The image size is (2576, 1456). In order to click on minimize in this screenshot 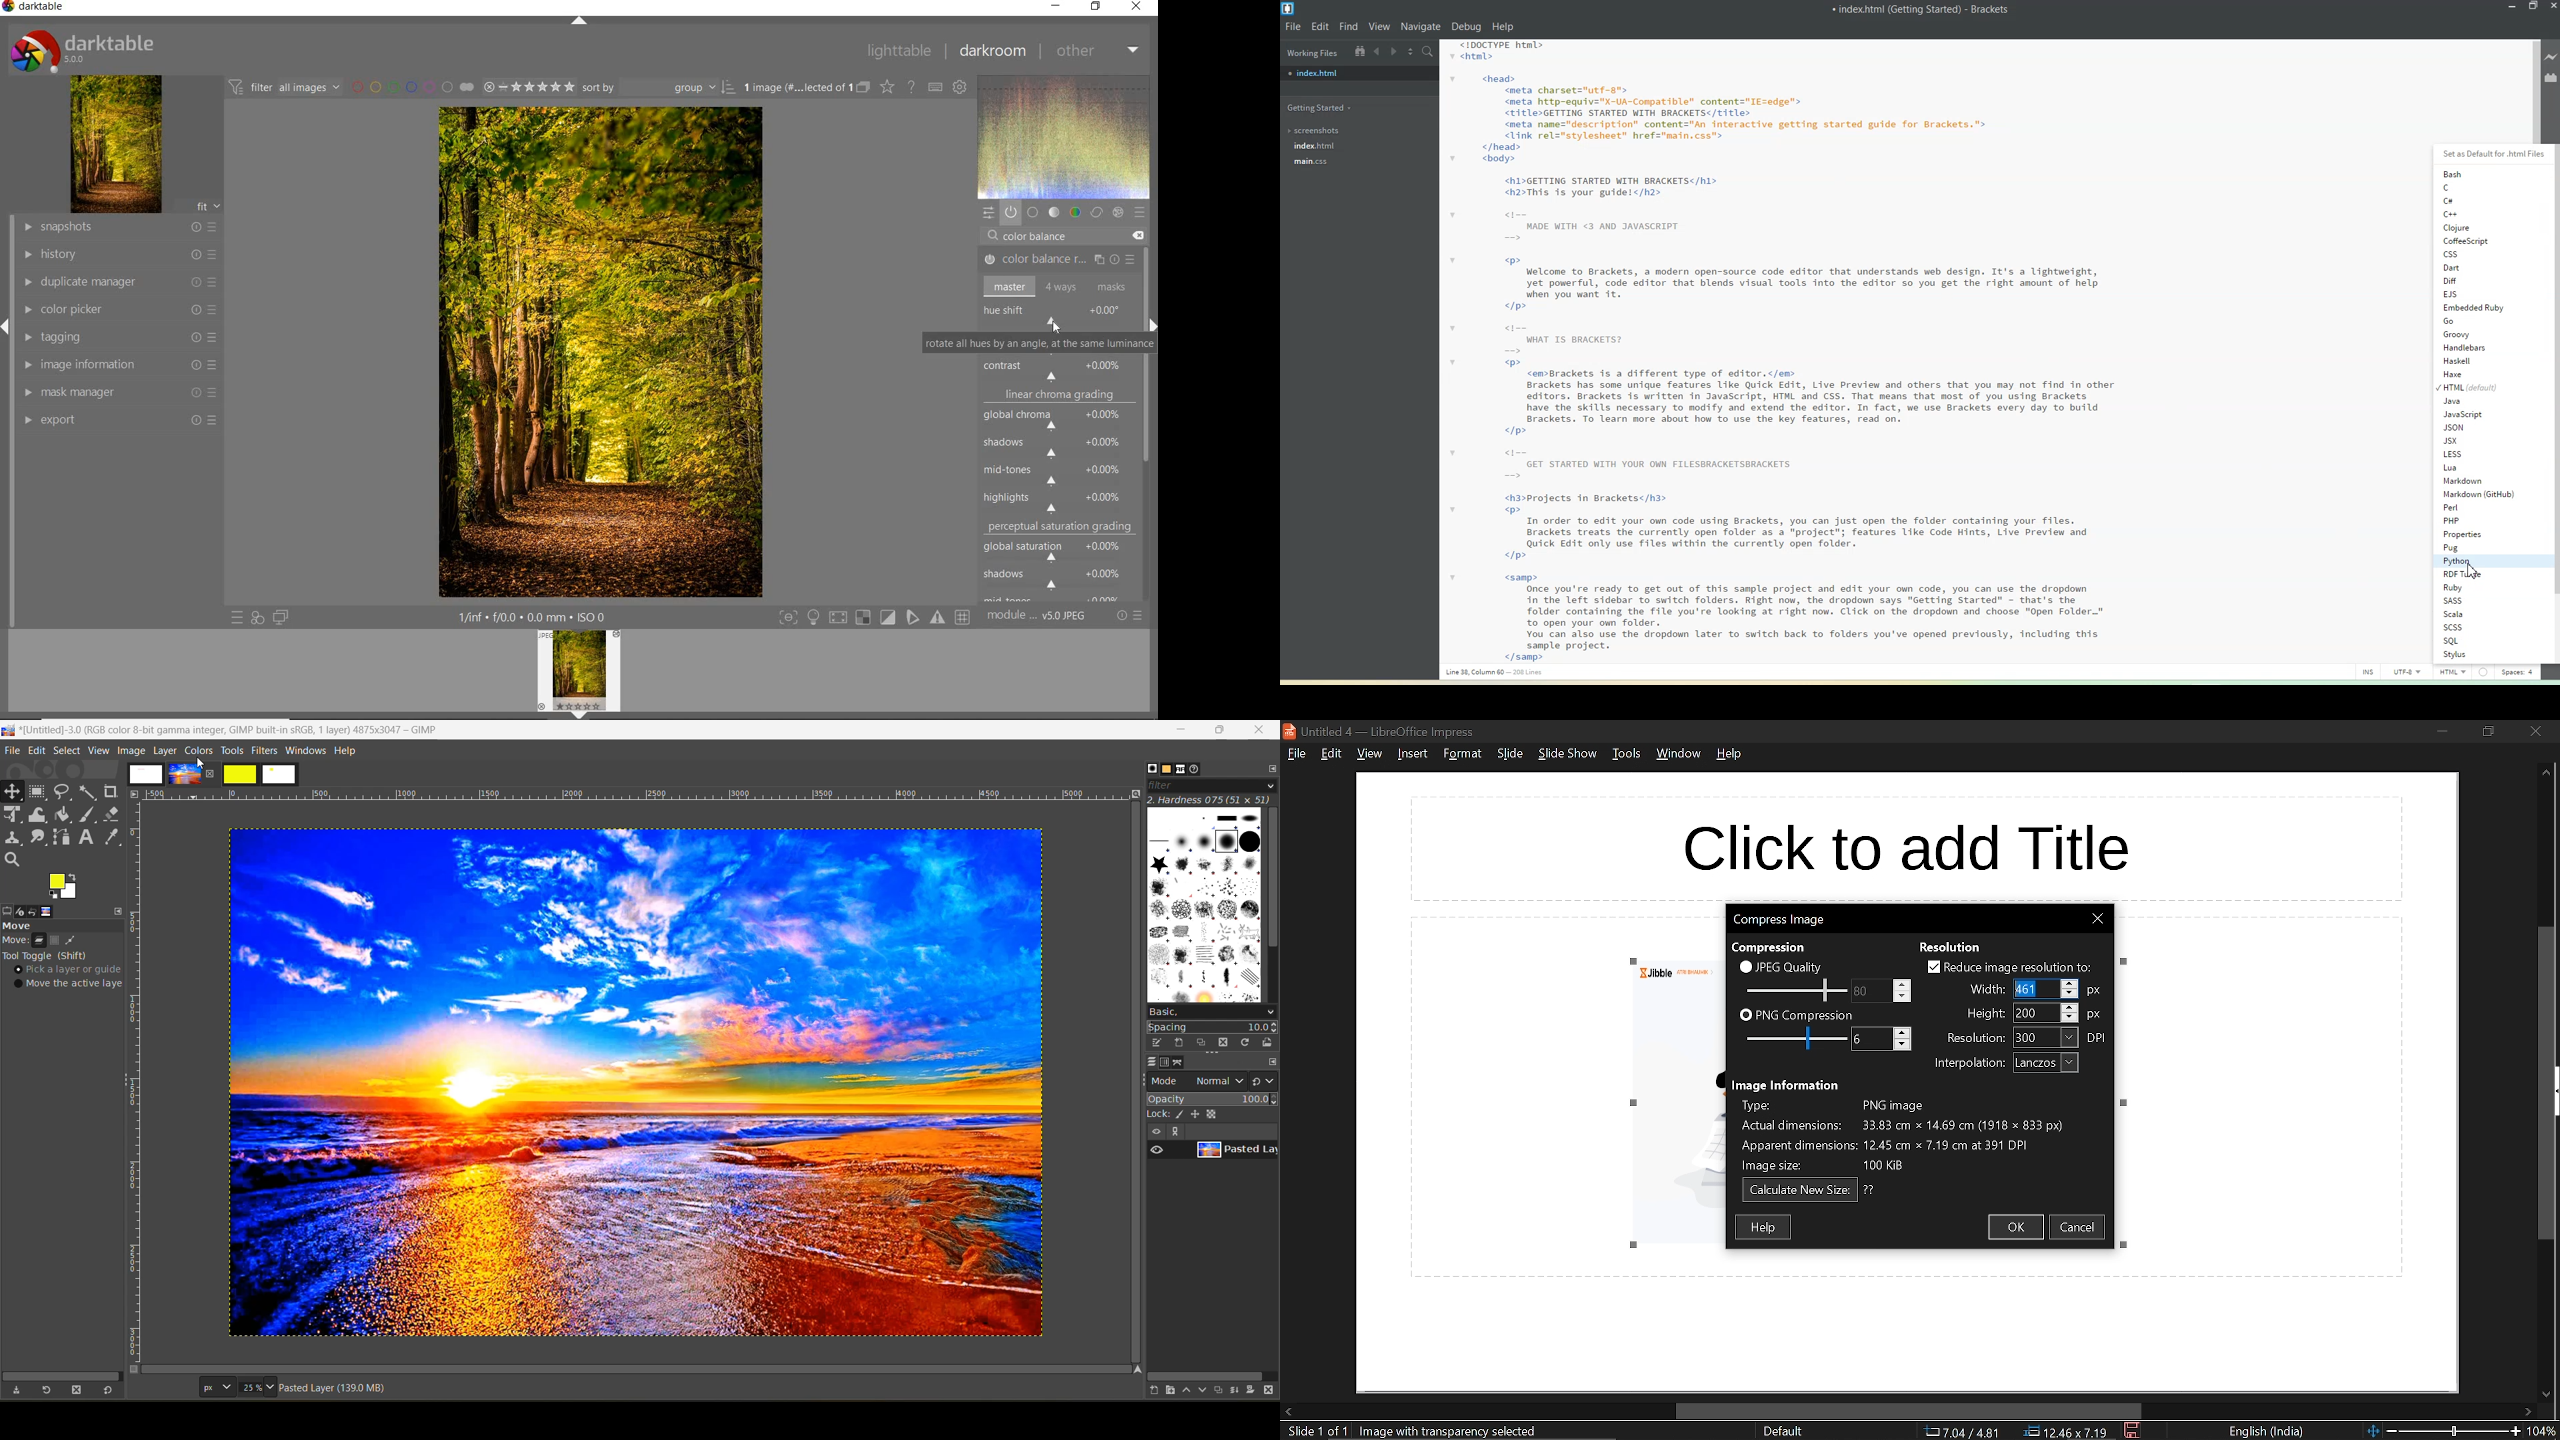, I will do `click(2442, 731)`.